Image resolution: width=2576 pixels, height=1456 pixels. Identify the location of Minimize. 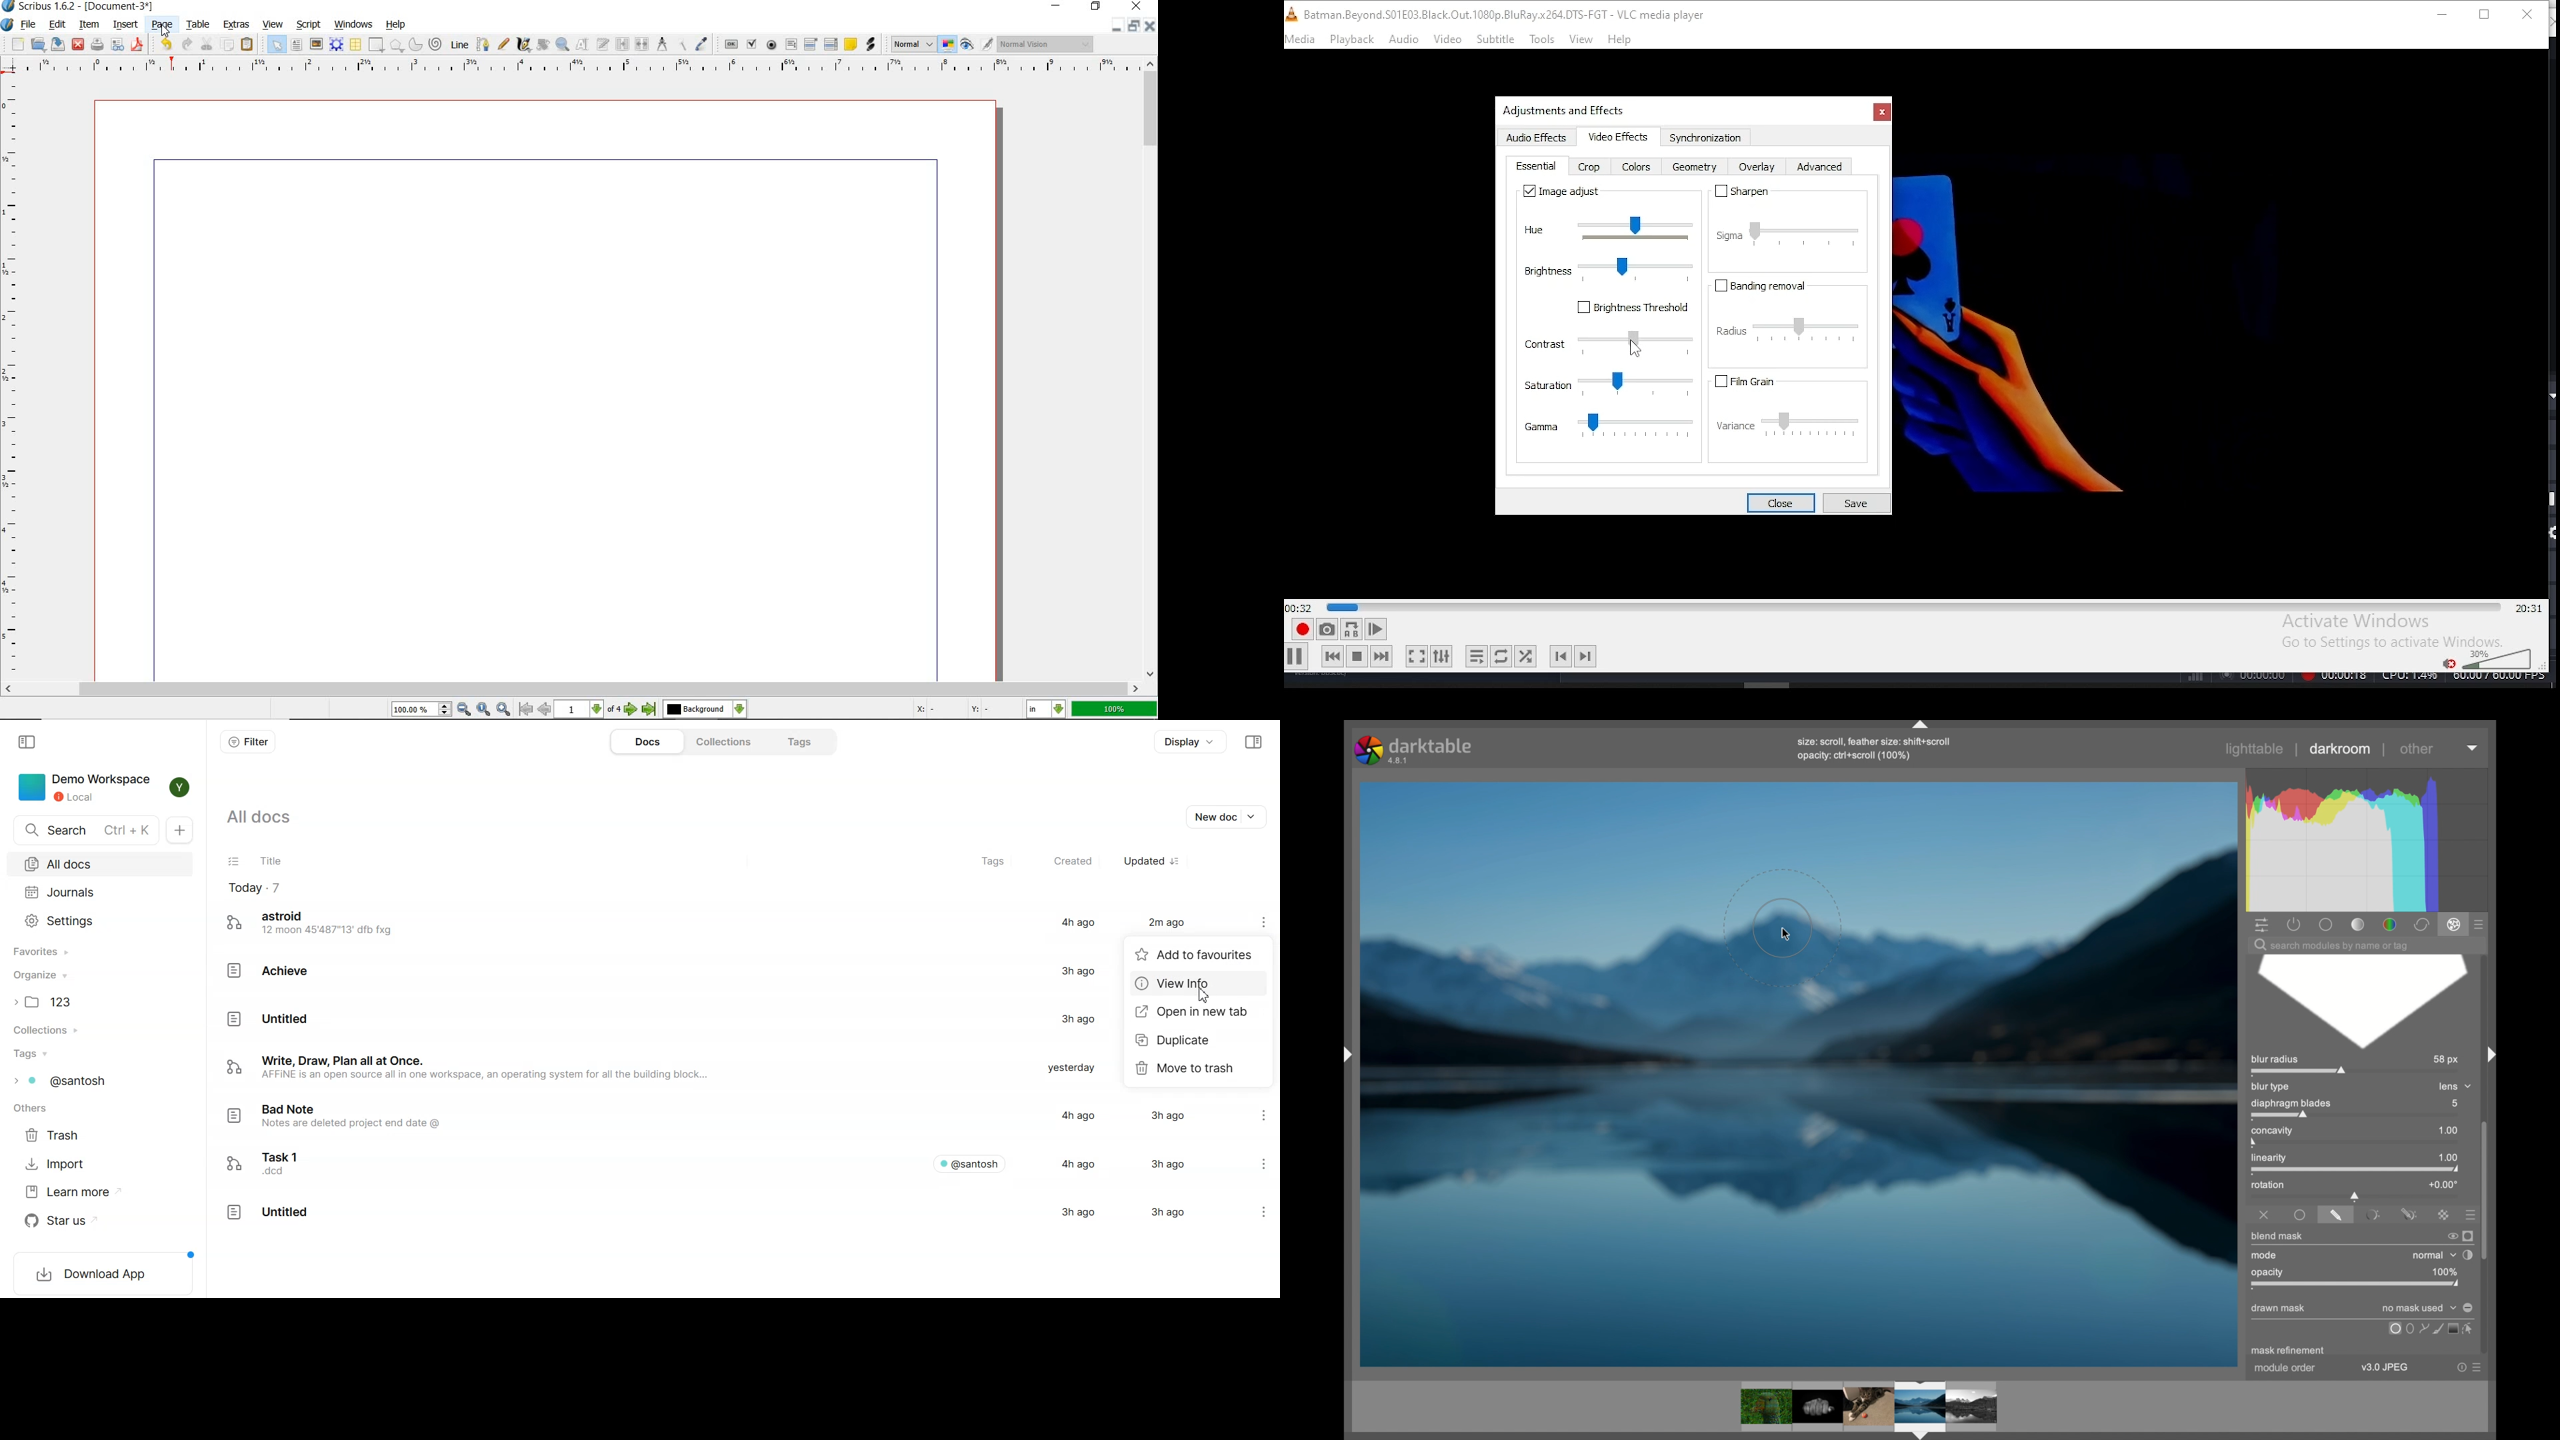
(1134, 28).